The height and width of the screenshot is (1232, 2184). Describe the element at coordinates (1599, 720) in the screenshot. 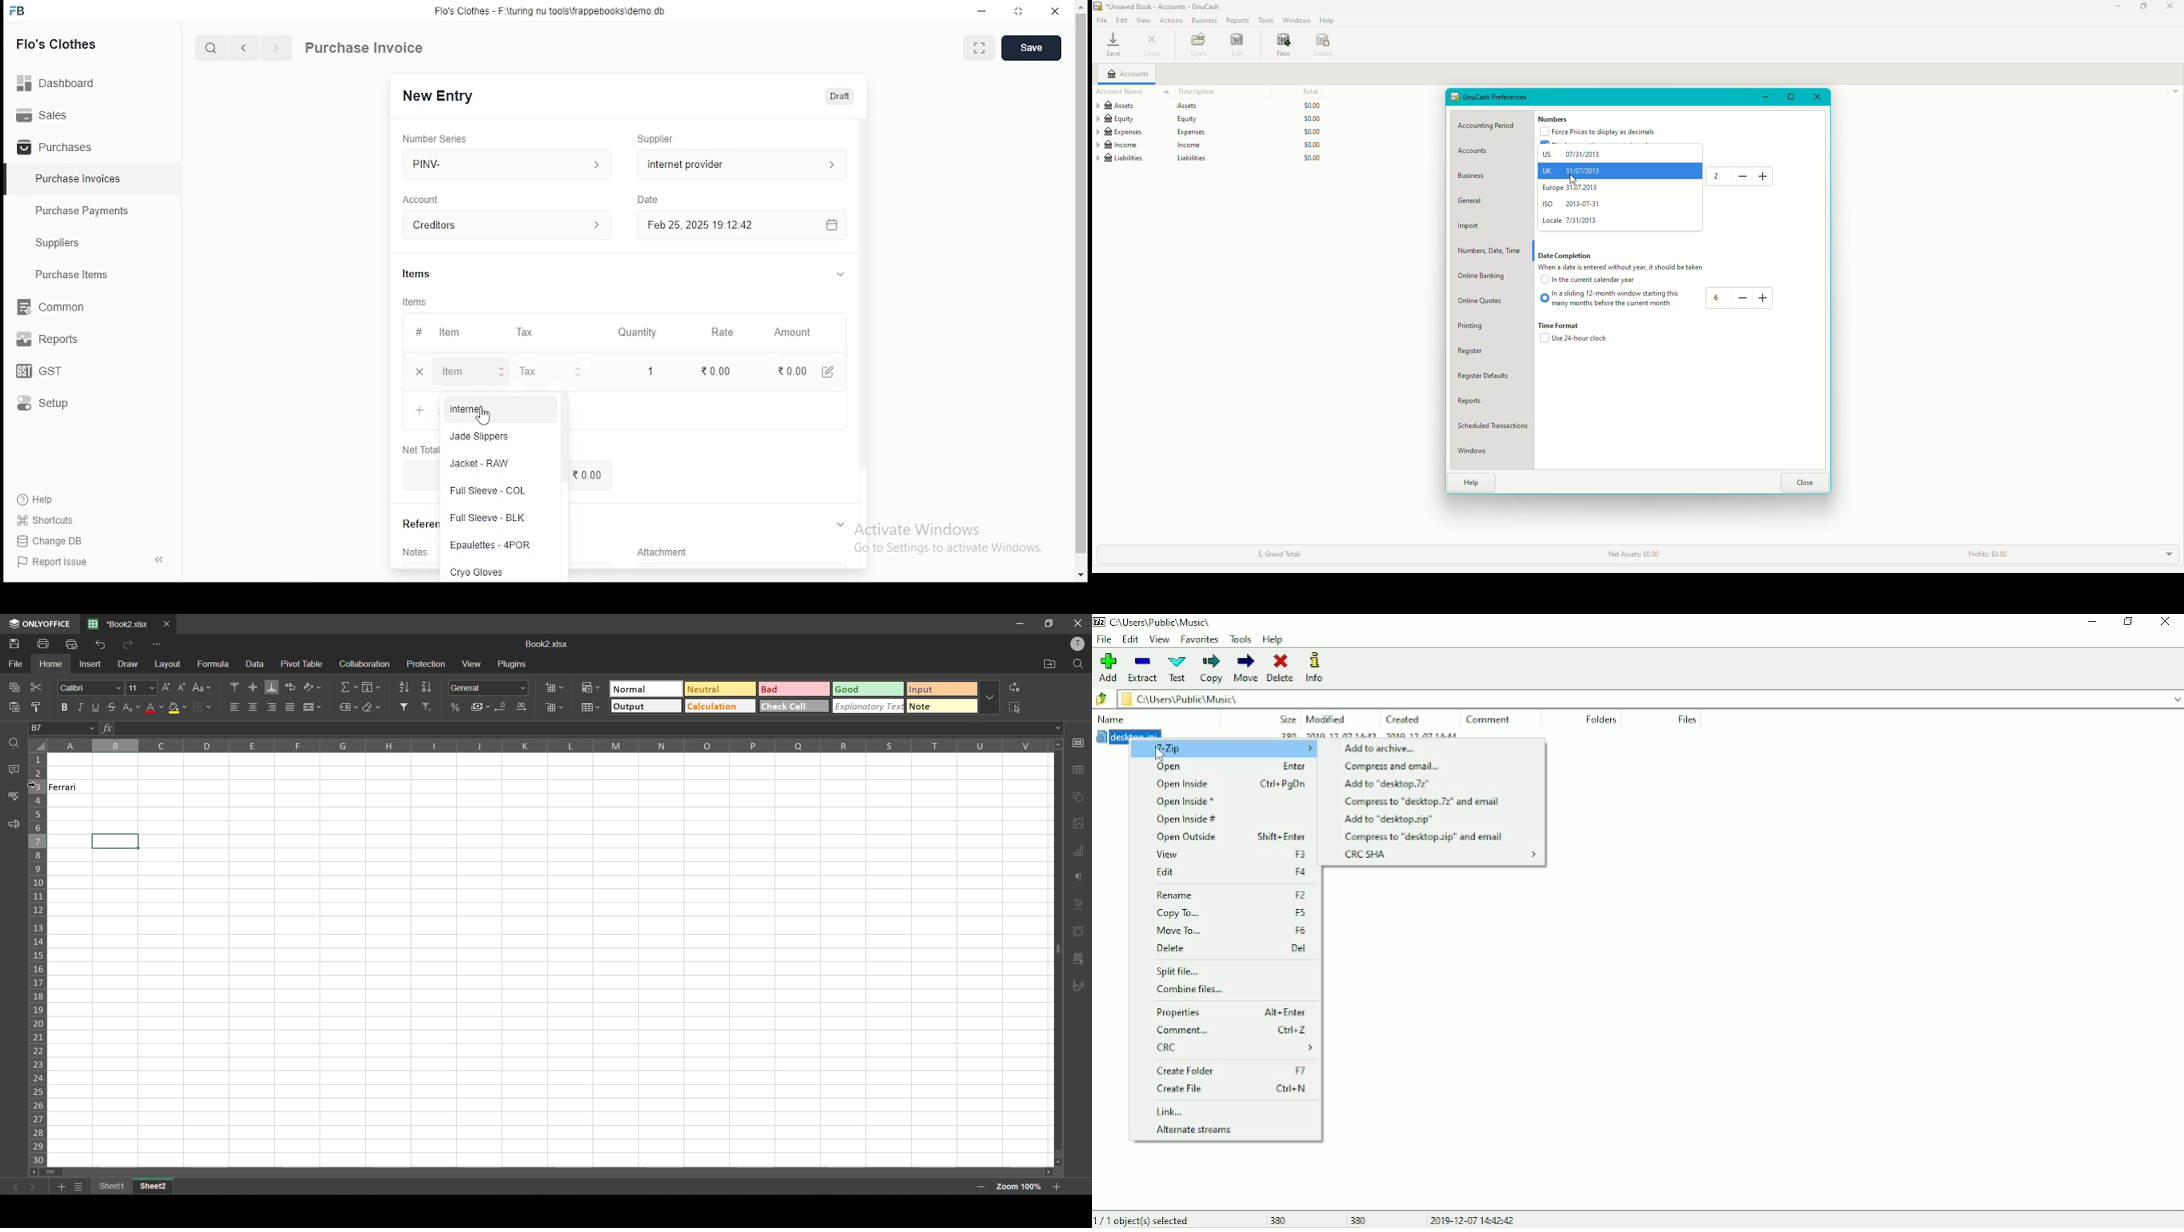

I see `Folders` at that location.